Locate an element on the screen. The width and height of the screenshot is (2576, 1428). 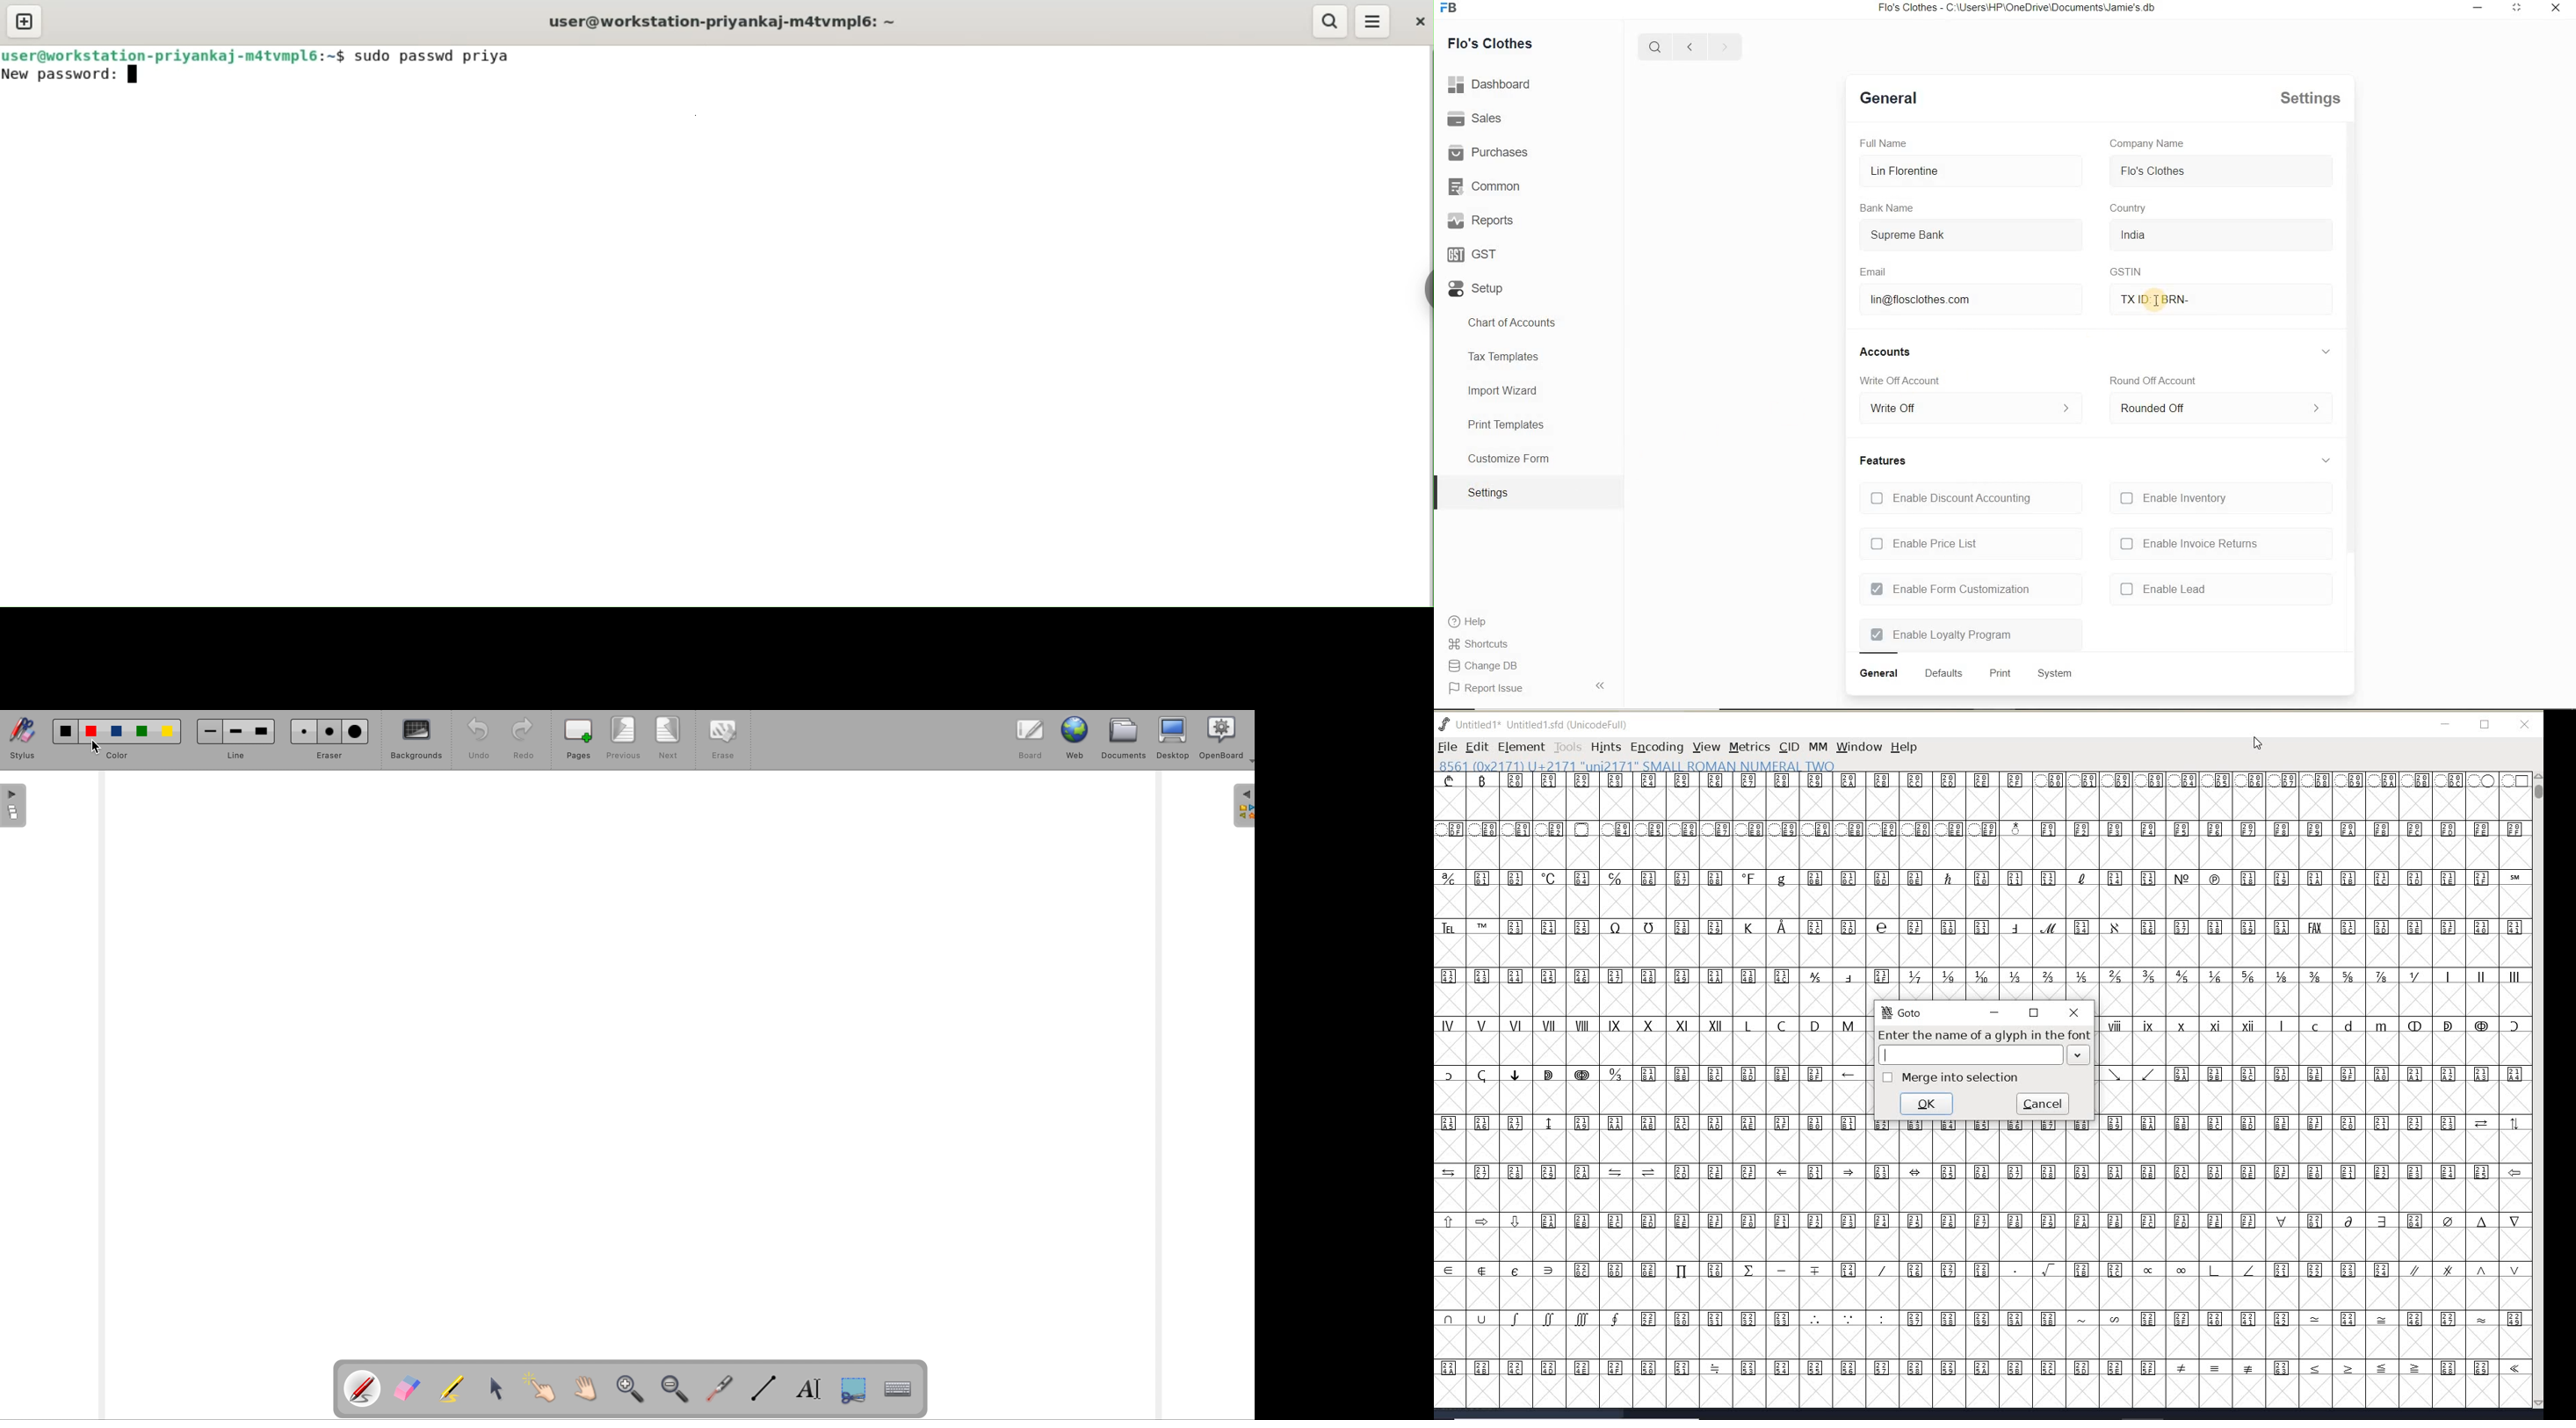
ELEMENT is located at coordinates (1521, 747).